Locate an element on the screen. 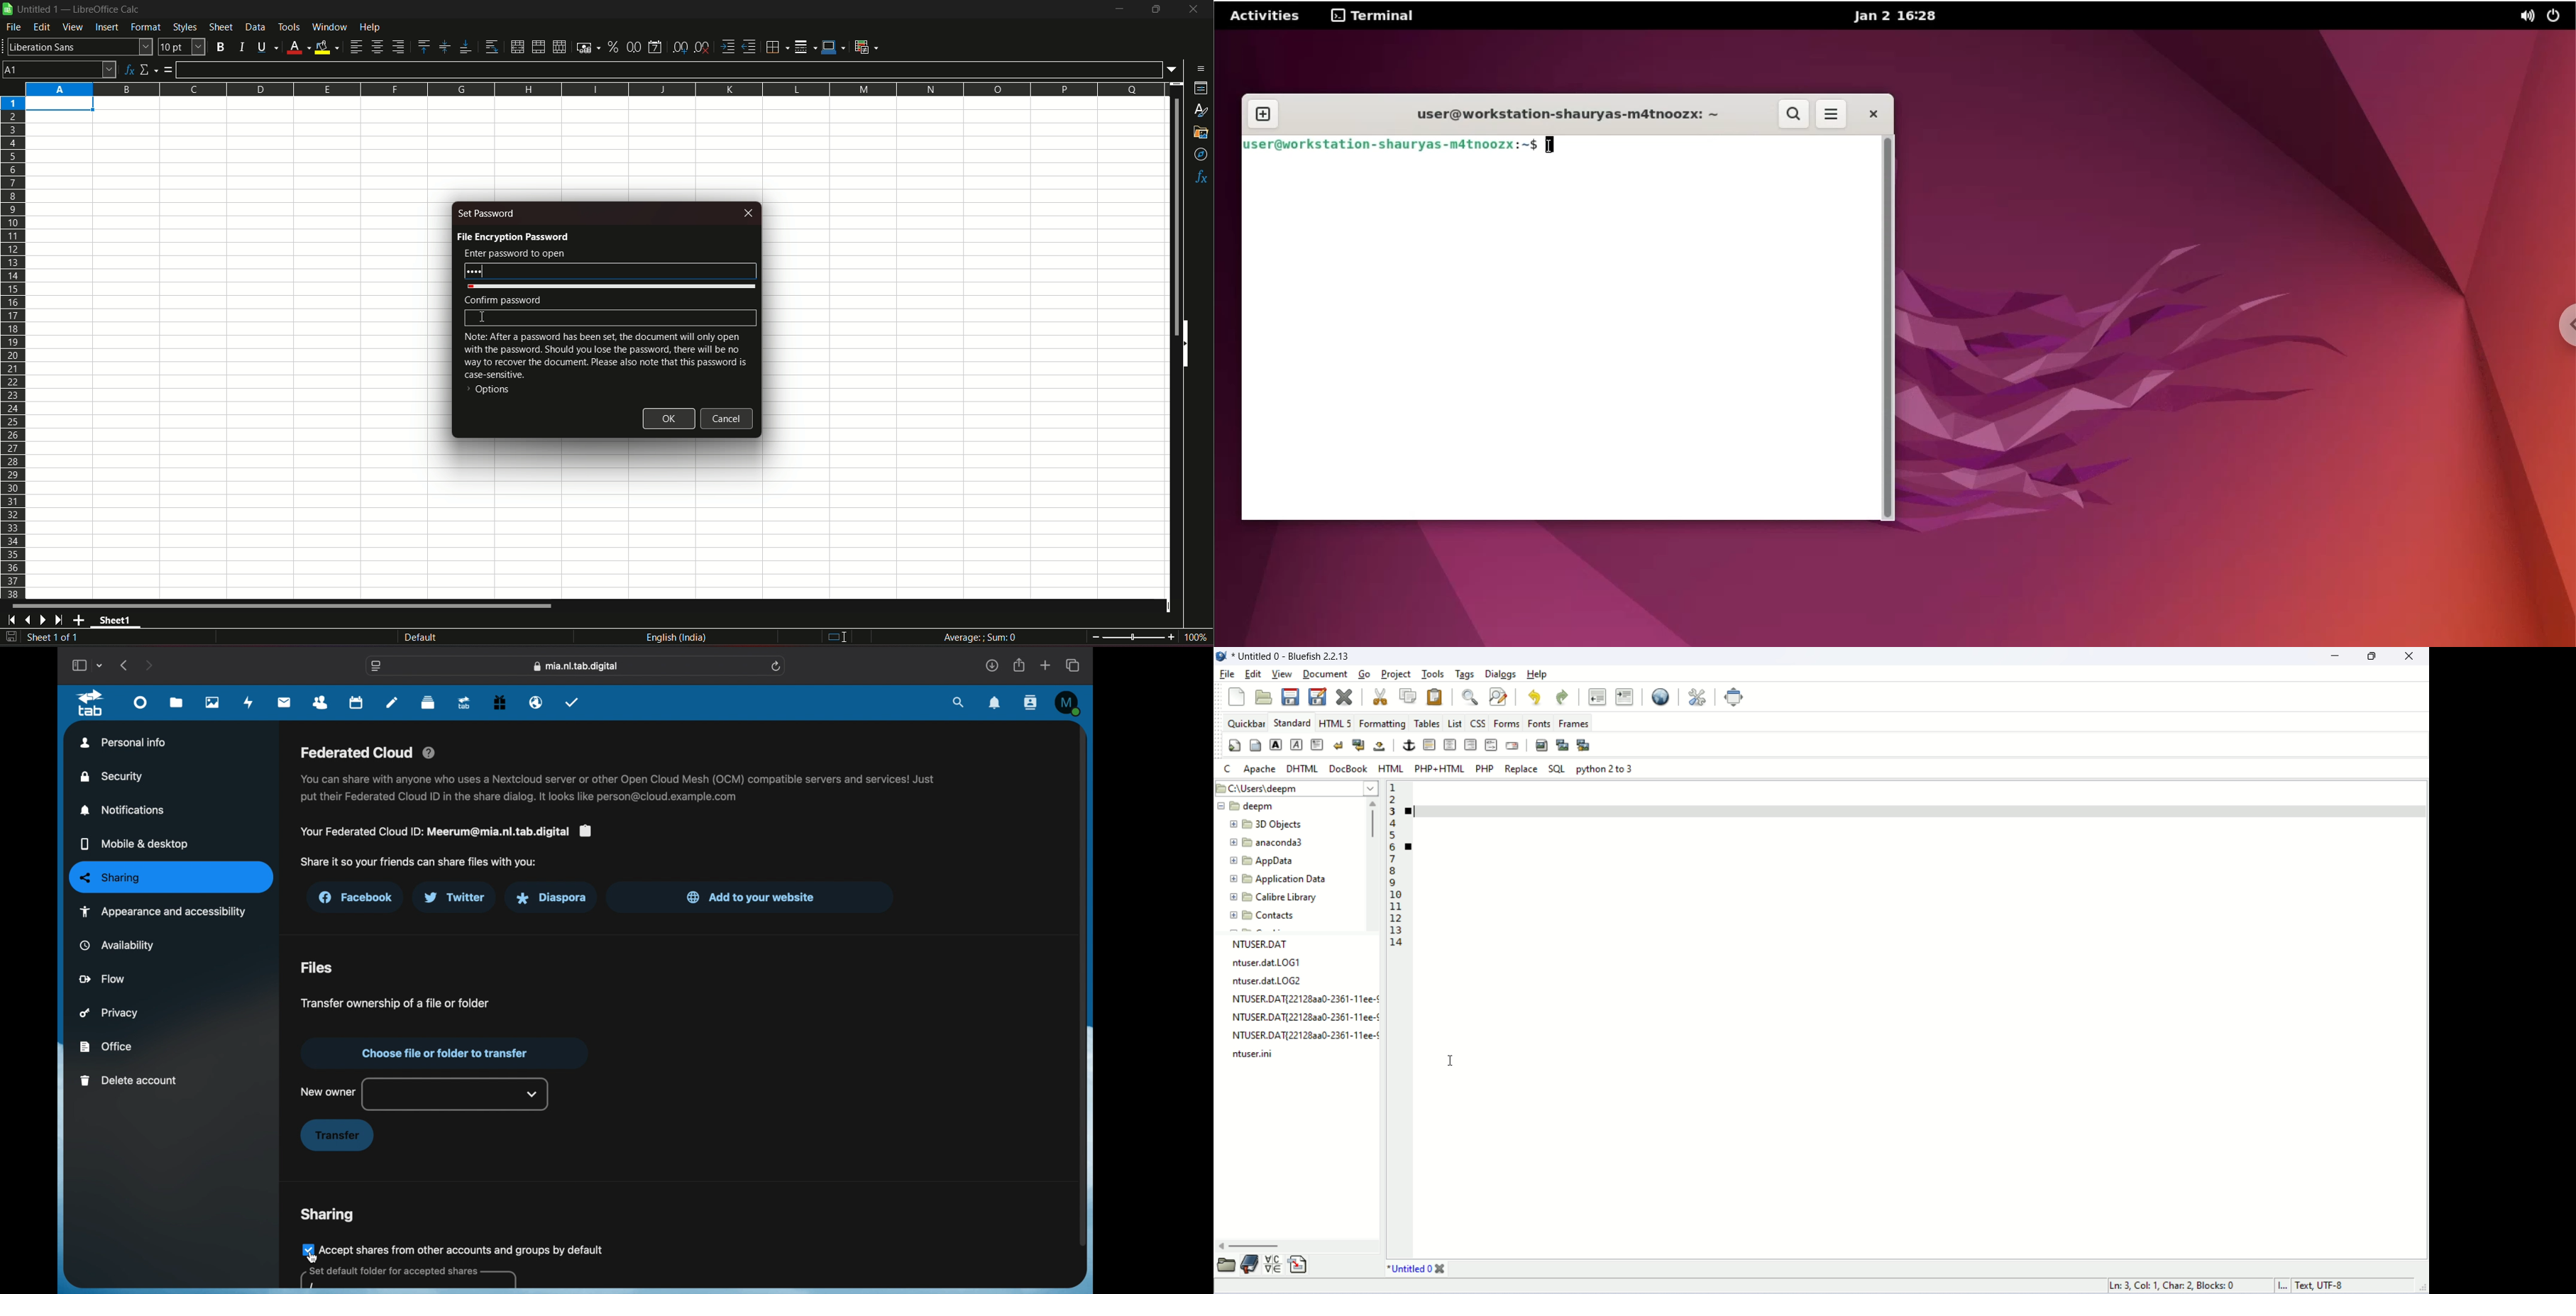  center vertically is located at coordinates (444, 47).